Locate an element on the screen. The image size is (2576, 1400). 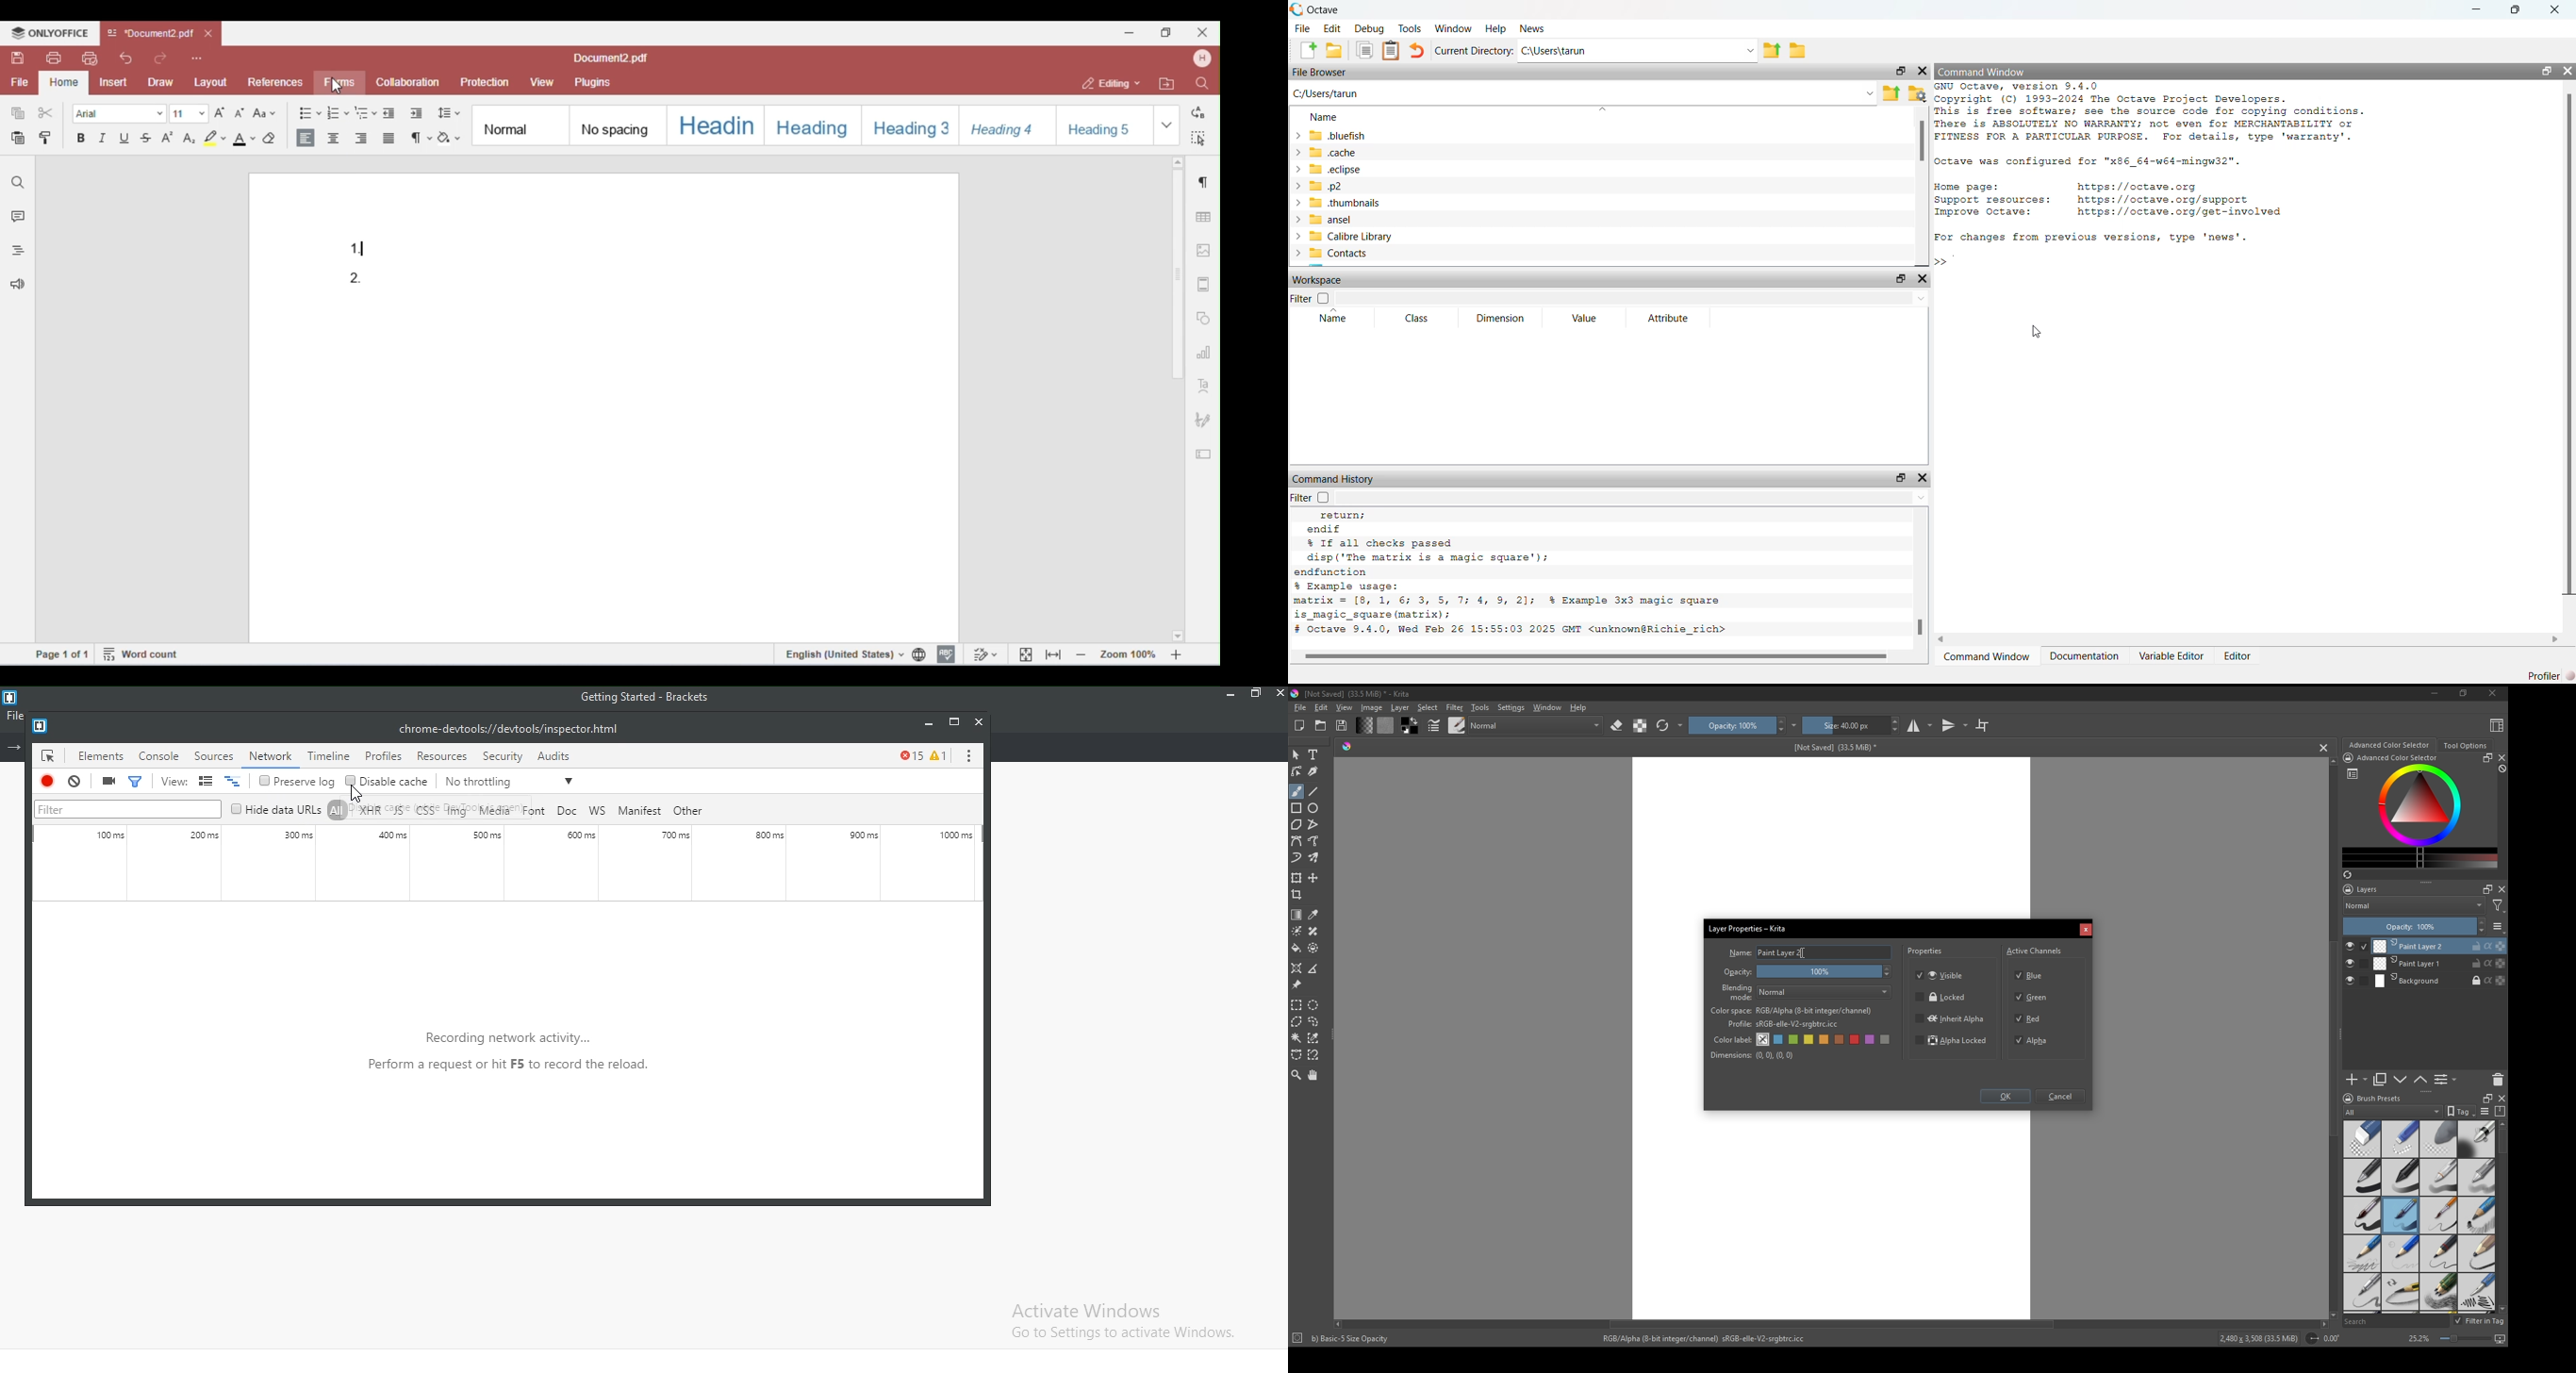
minimise is located at coordinates (1224, 697).